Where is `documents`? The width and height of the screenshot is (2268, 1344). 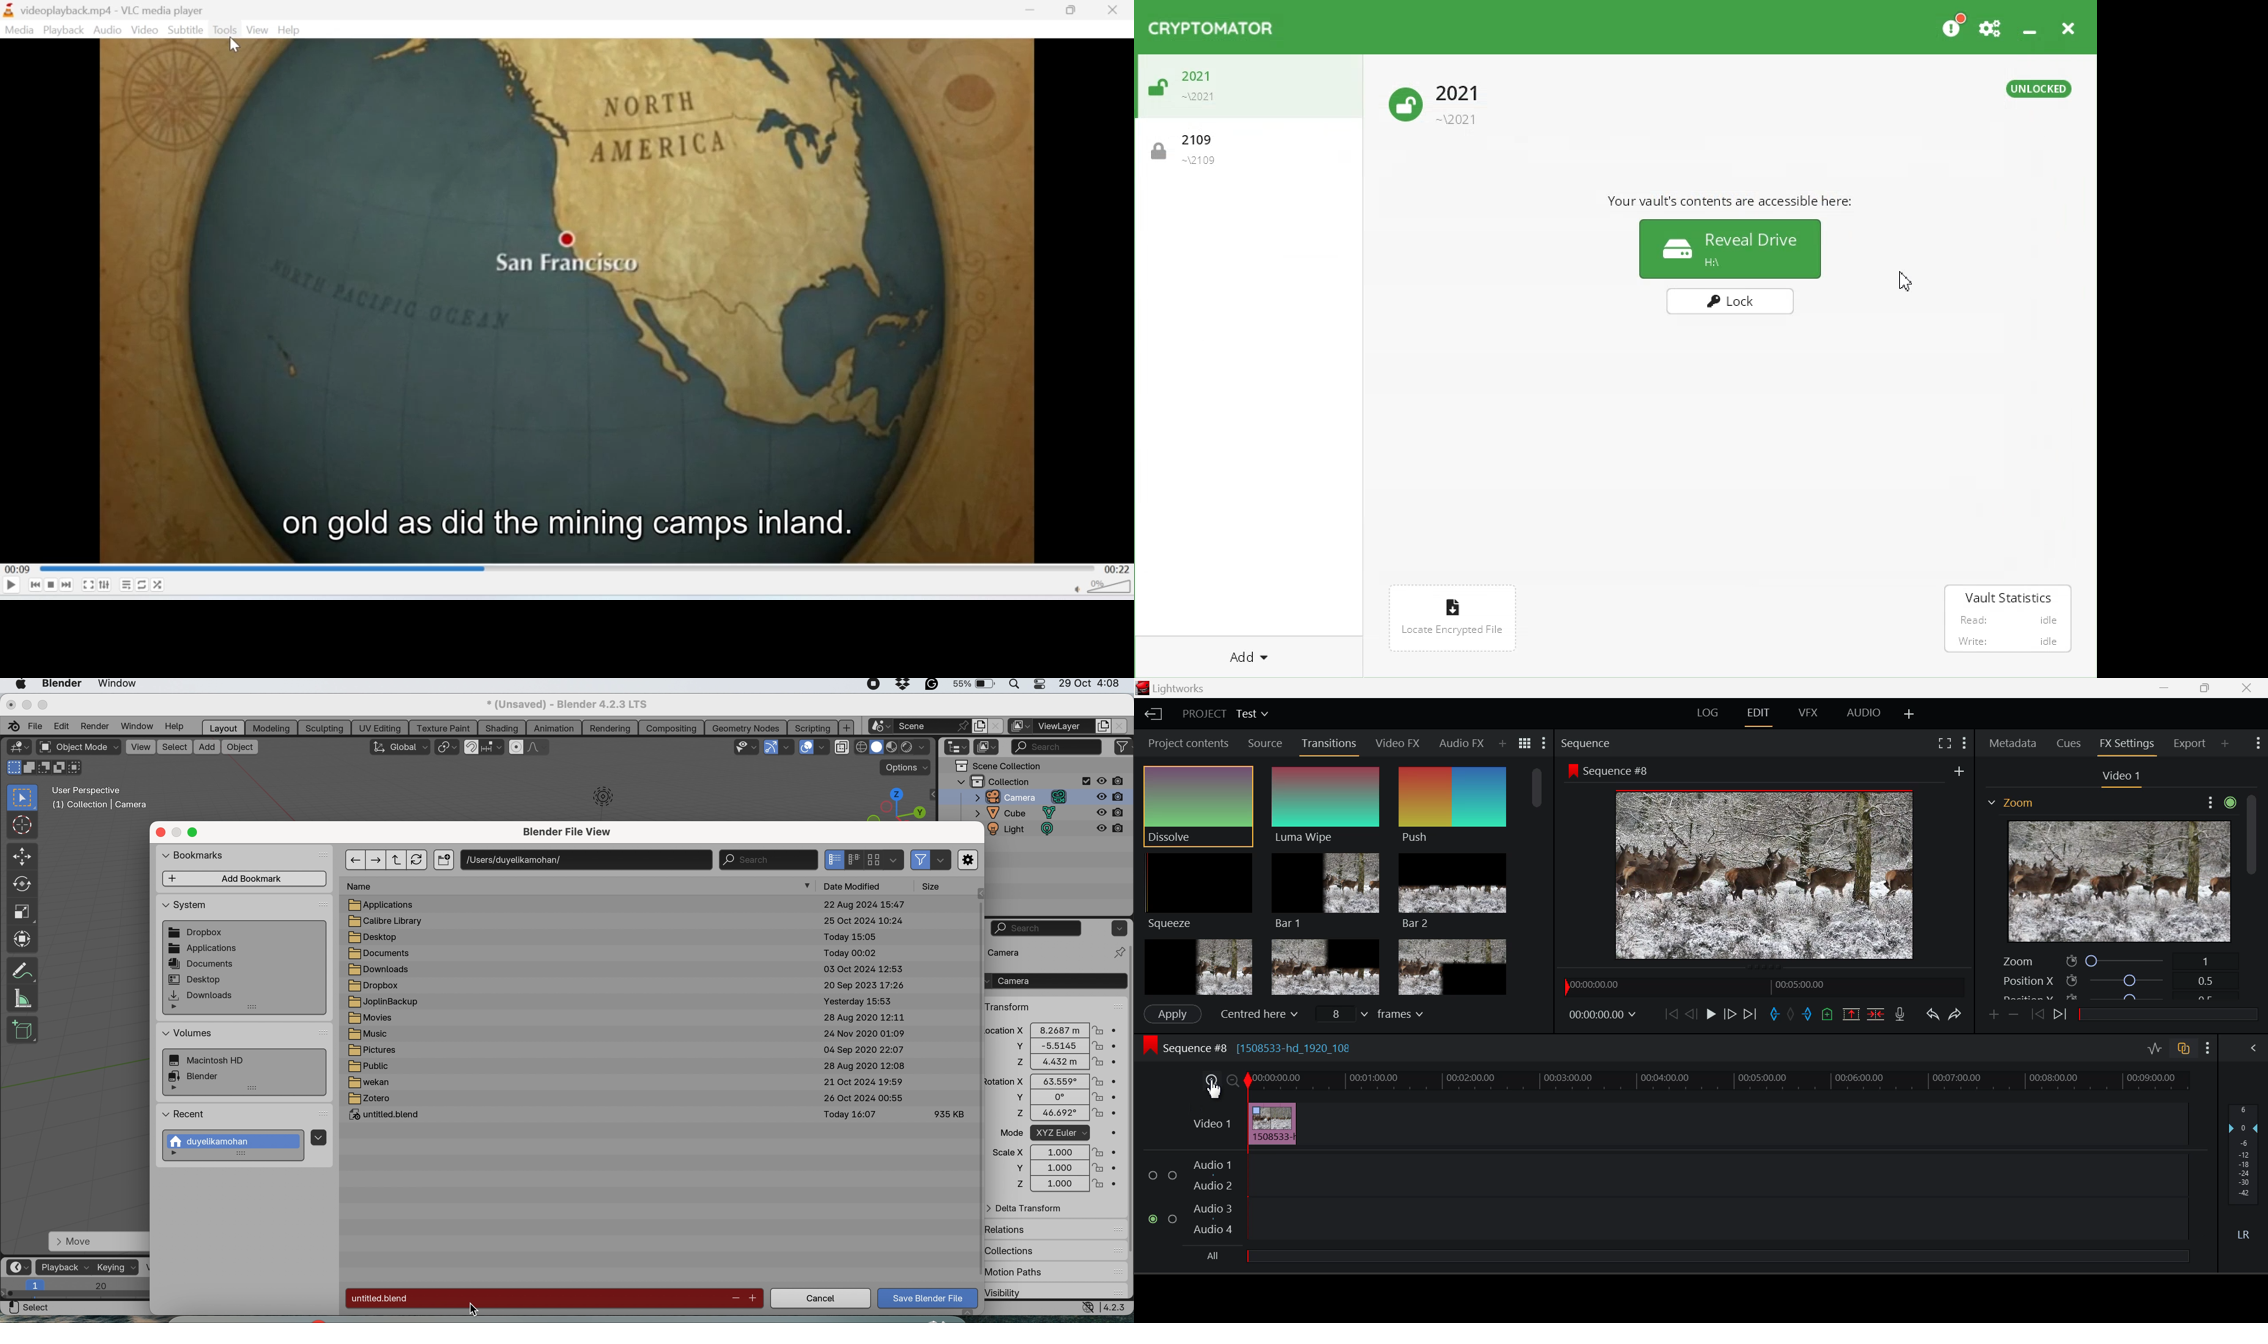 documents is located at coordinates (202, 965).